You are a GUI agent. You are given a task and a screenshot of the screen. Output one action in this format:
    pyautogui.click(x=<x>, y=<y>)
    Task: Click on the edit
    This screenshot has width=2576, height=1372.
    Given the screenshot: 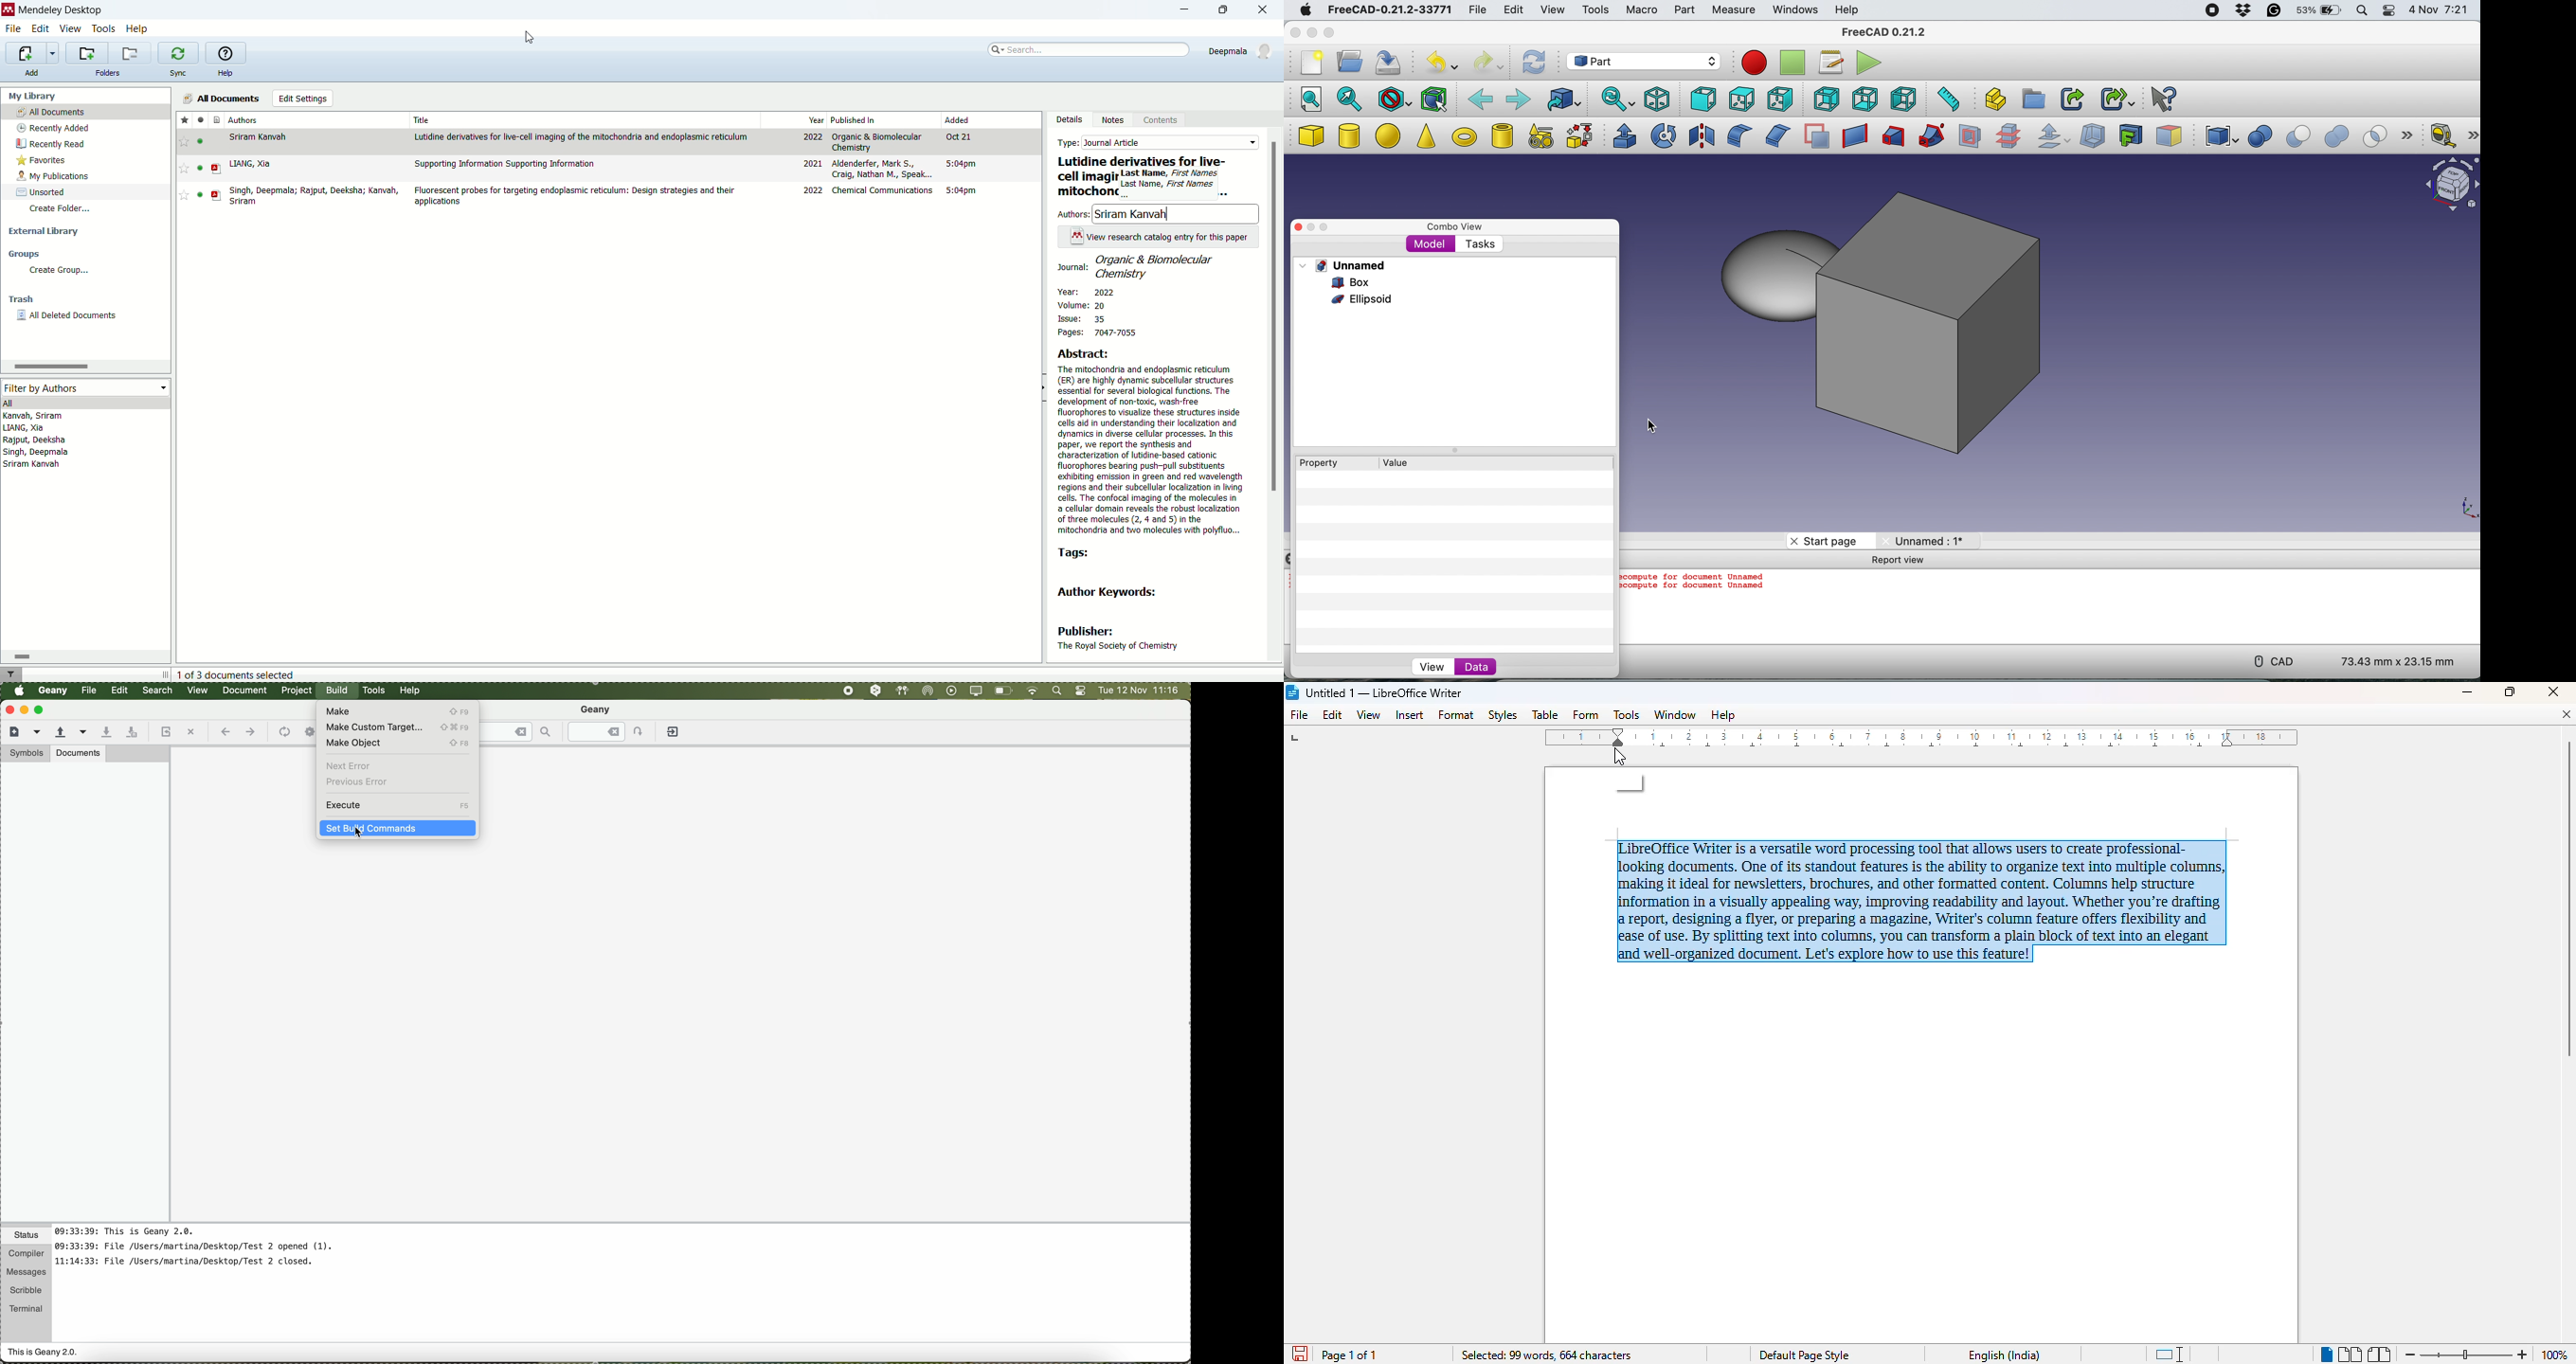 What is the action you would take?
    pyautogui.click(x=40, y=29)
    